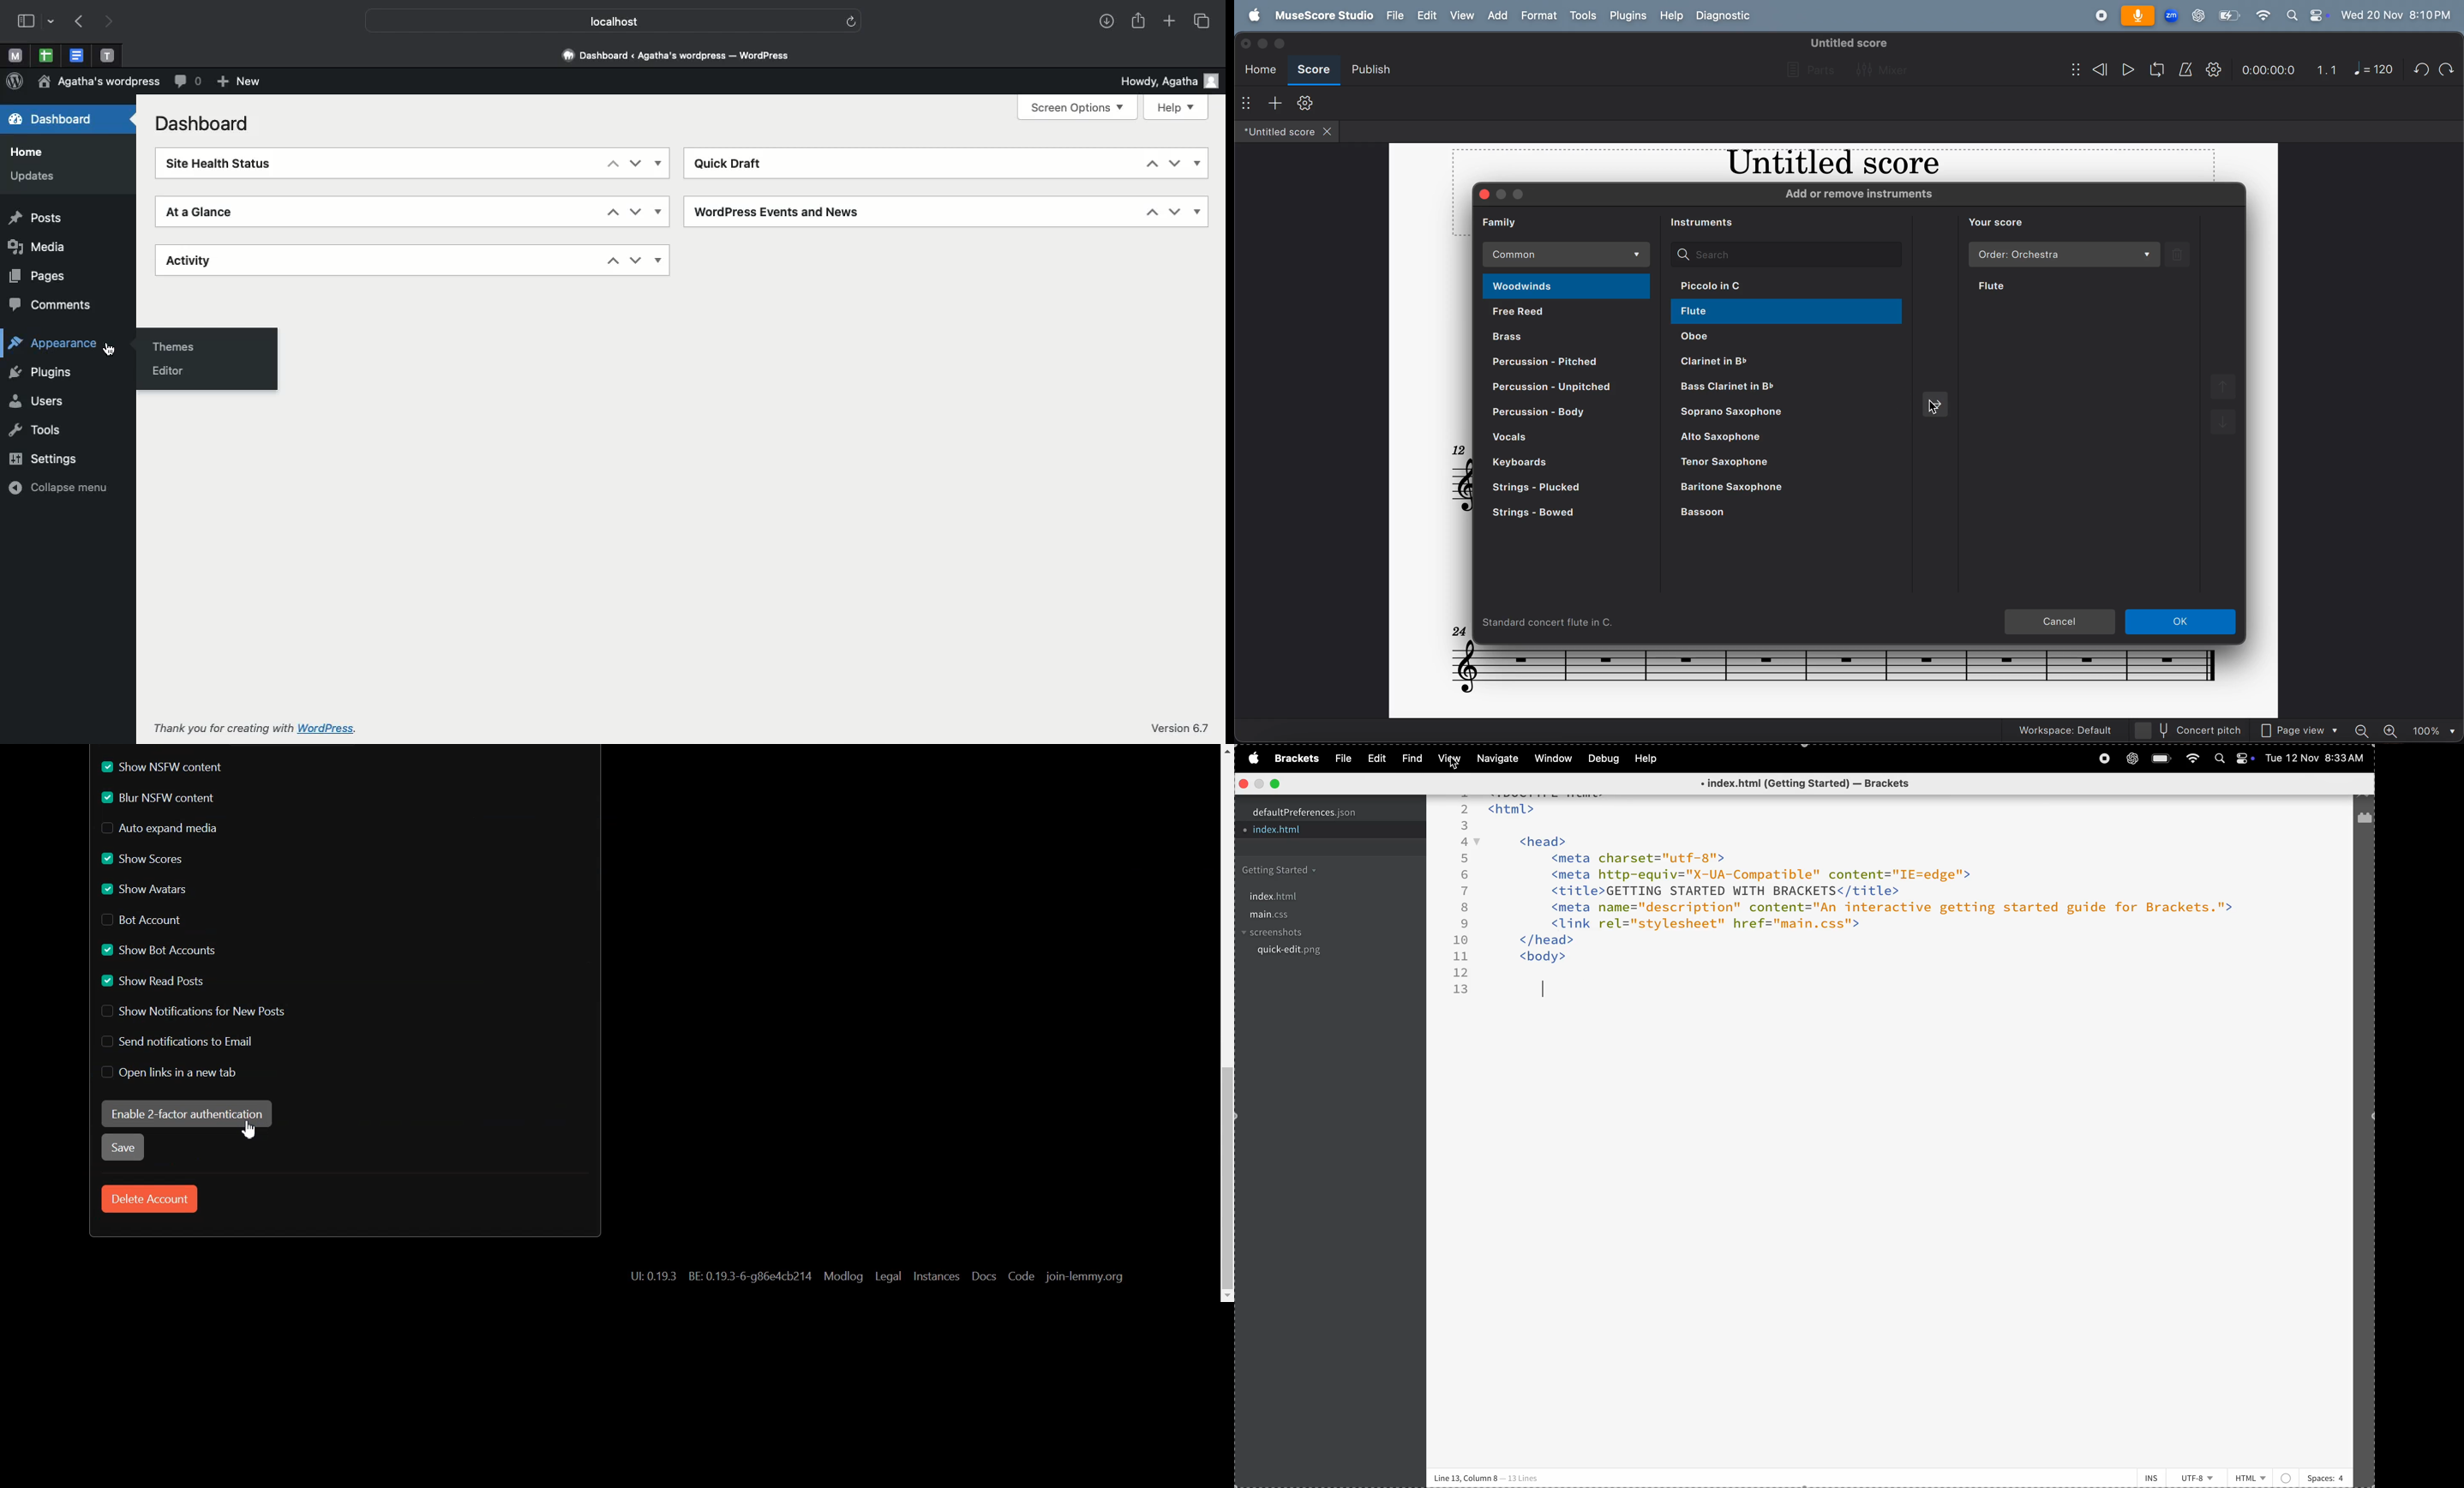 Image resolution: width=2464 pixels, height=1512 pixels. What do you see at coordinates (2246, 758) in the screenshot?
I see `apple widgets` at bounding box center [2246, 758].